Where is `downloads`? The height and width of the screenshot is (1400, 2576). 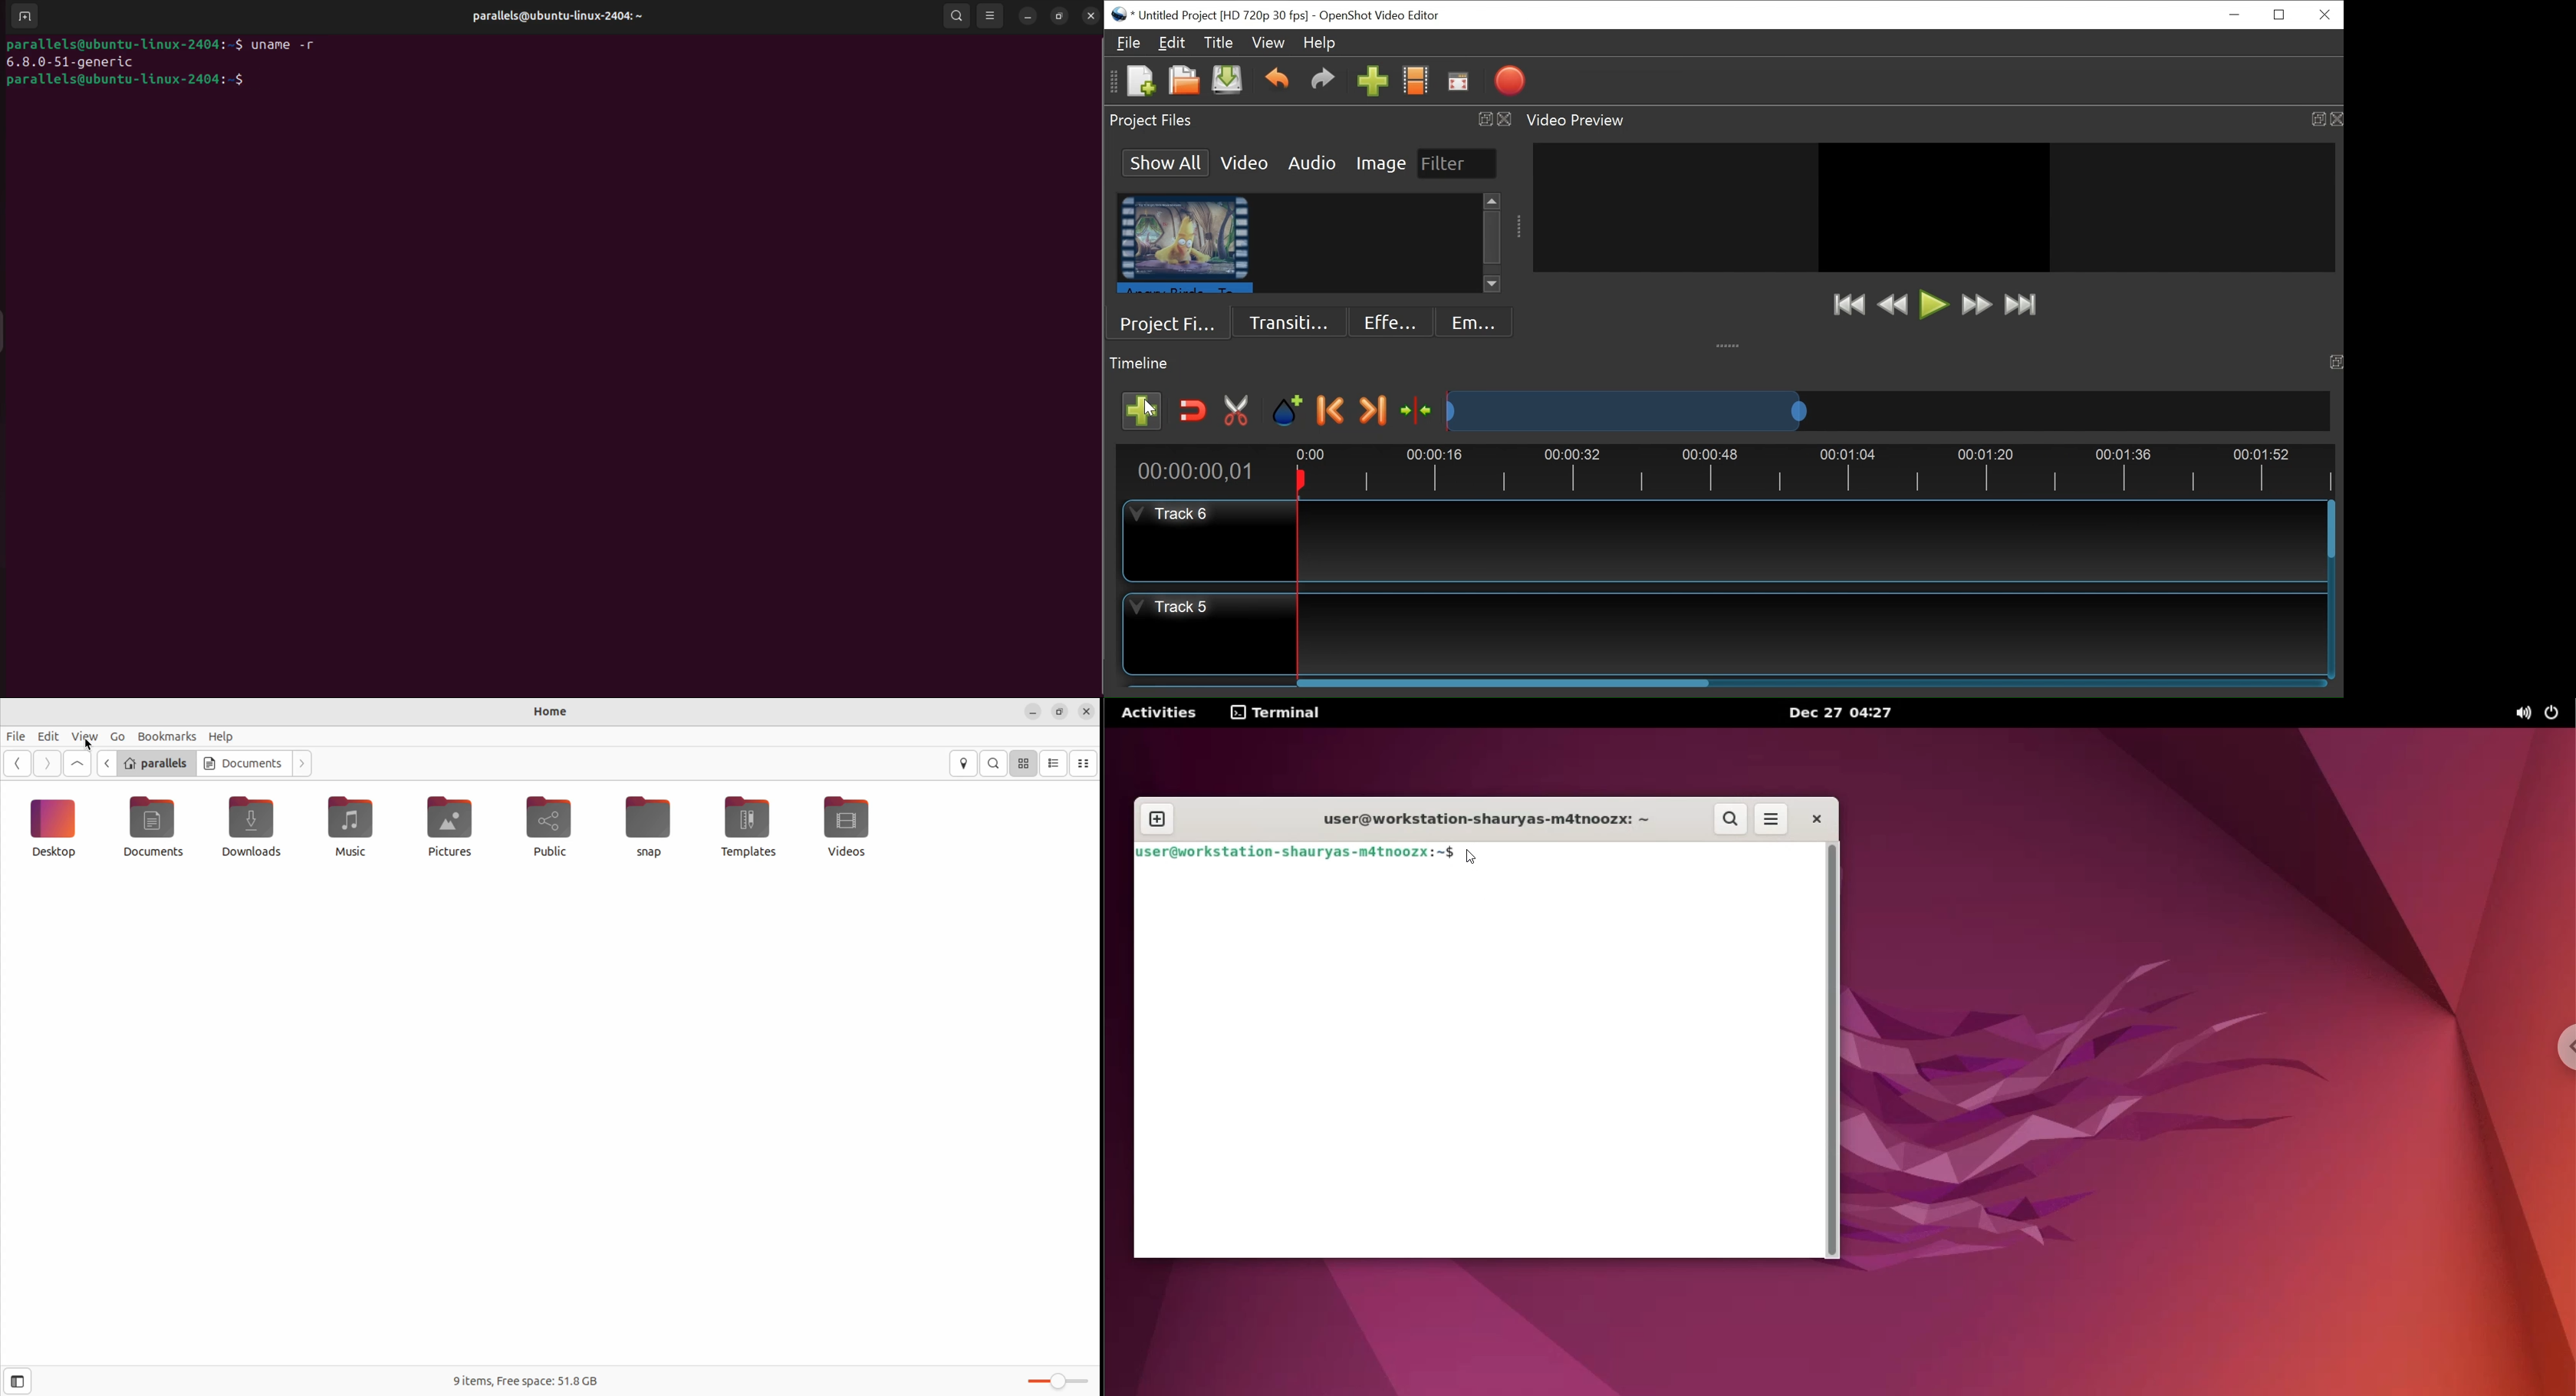
downloads is located at coordinates (250, 825).